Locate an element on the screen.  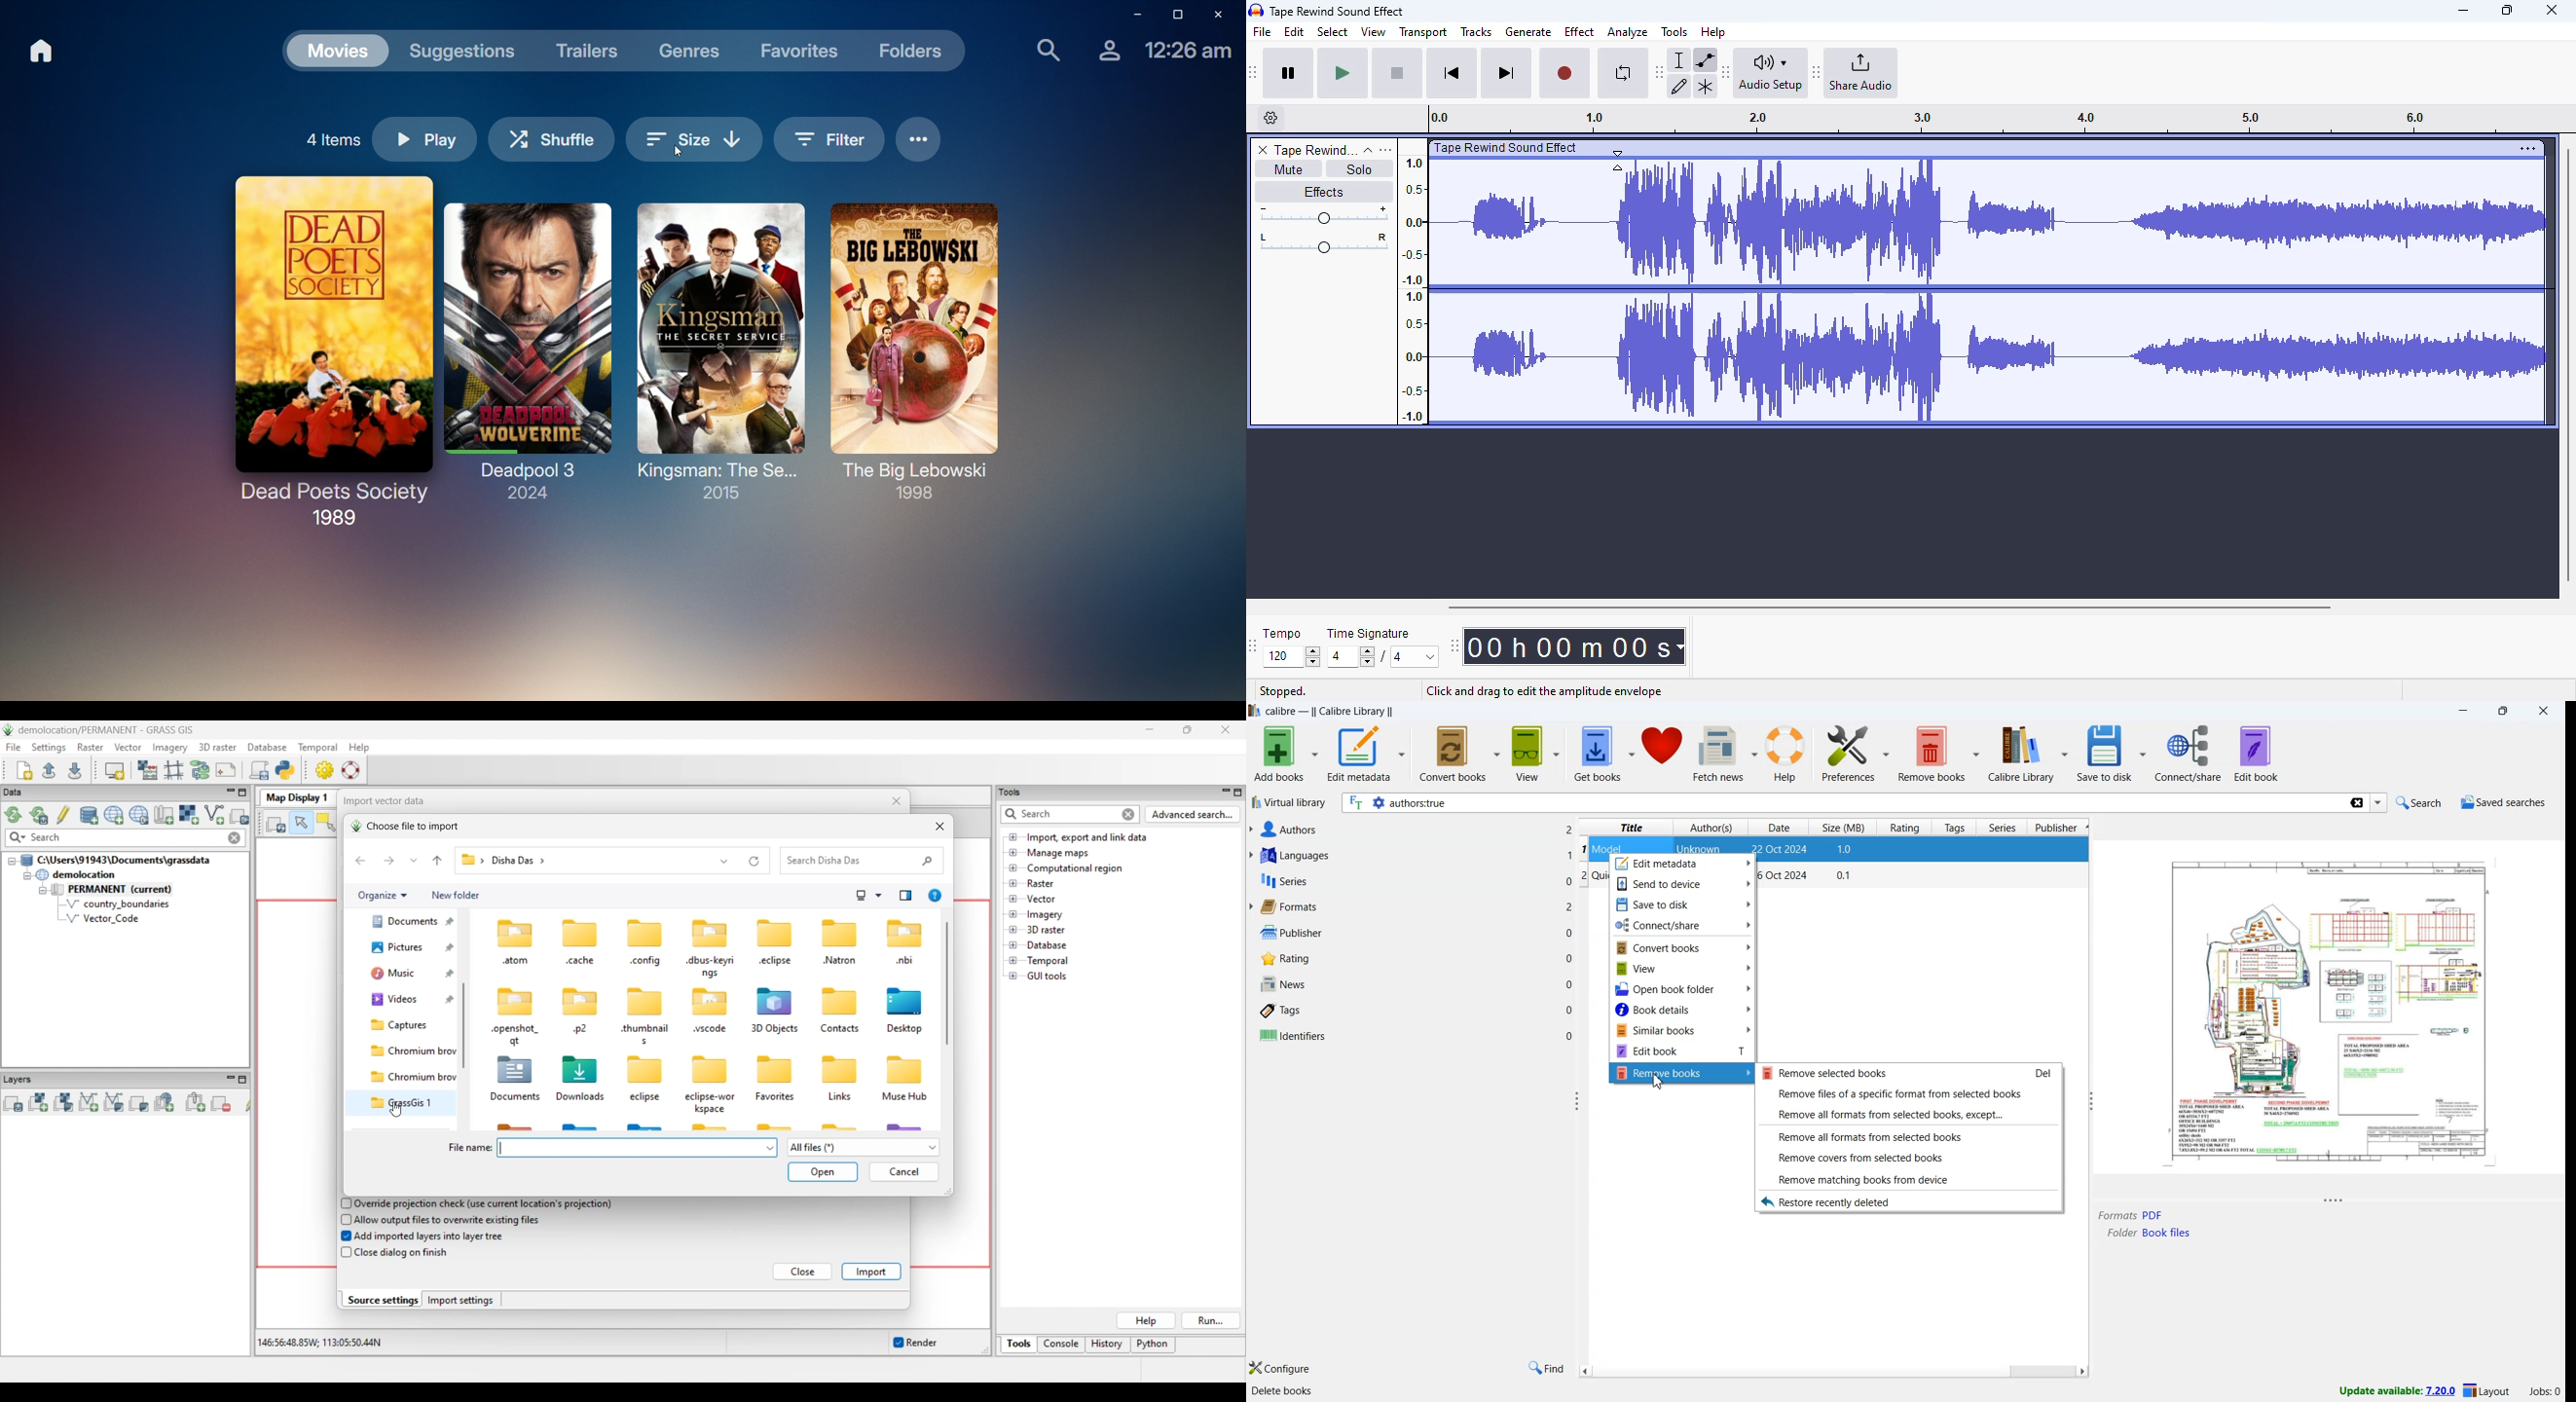
multi-tool is located at coordinates (1705, 87).